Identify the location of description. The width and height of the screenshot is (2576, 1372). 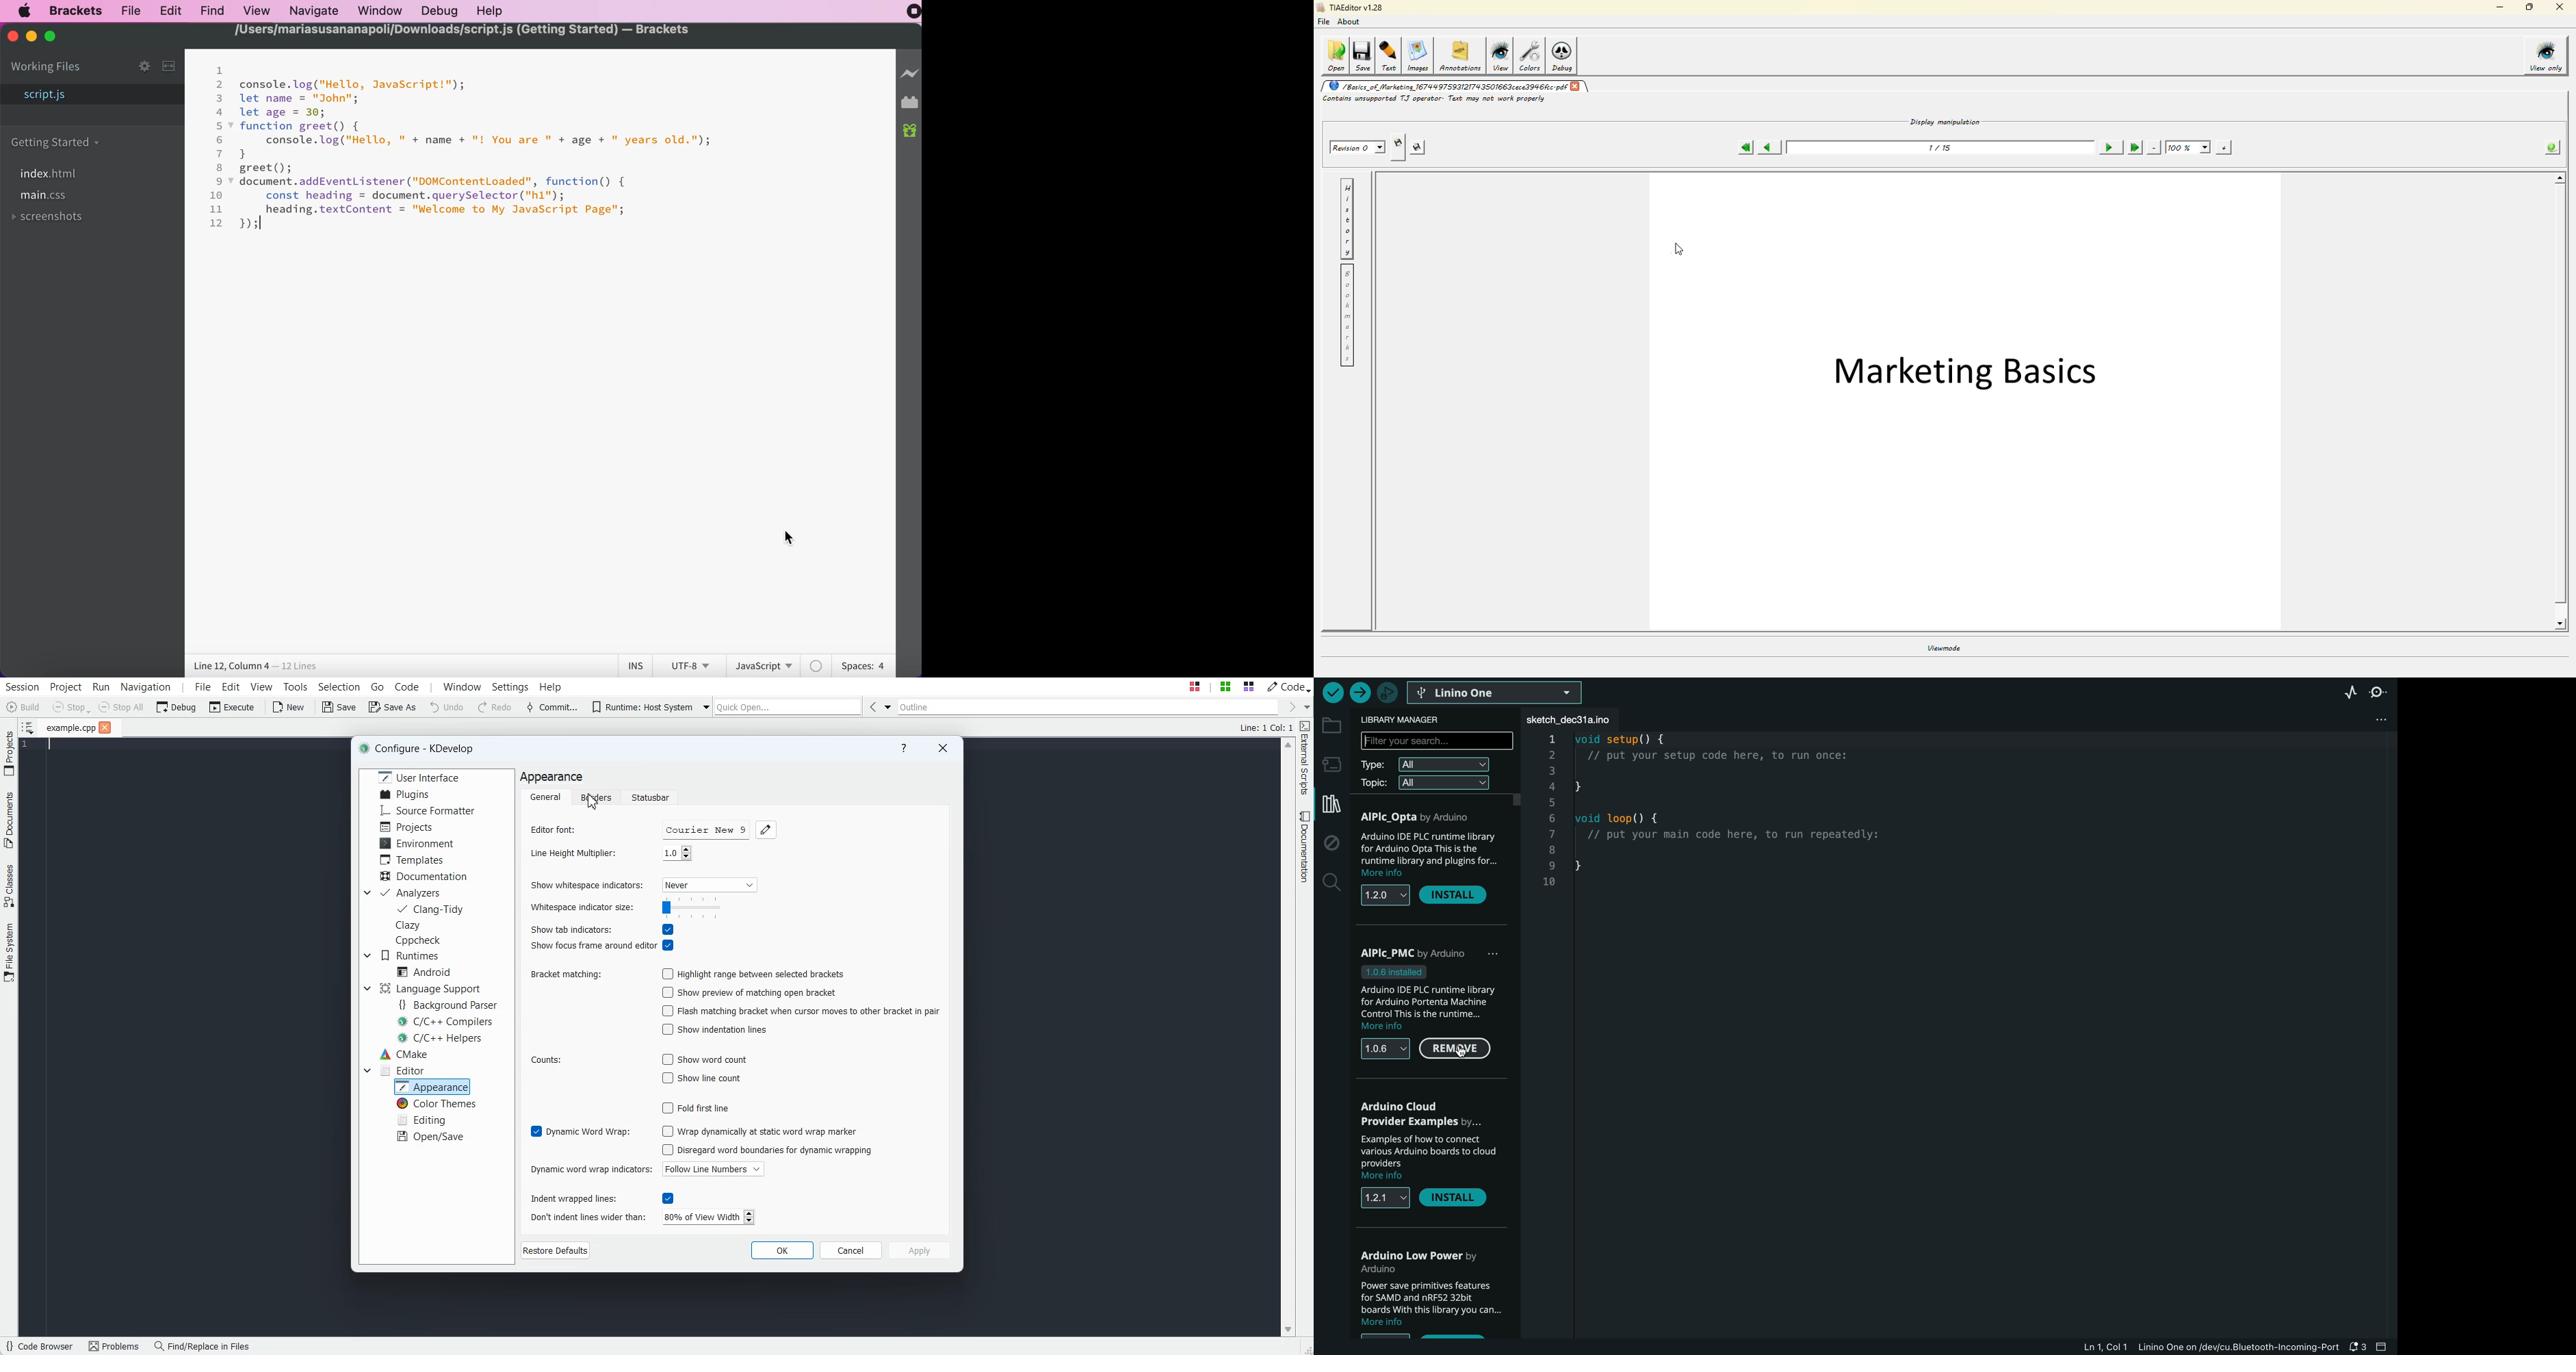
(1433, 1305).